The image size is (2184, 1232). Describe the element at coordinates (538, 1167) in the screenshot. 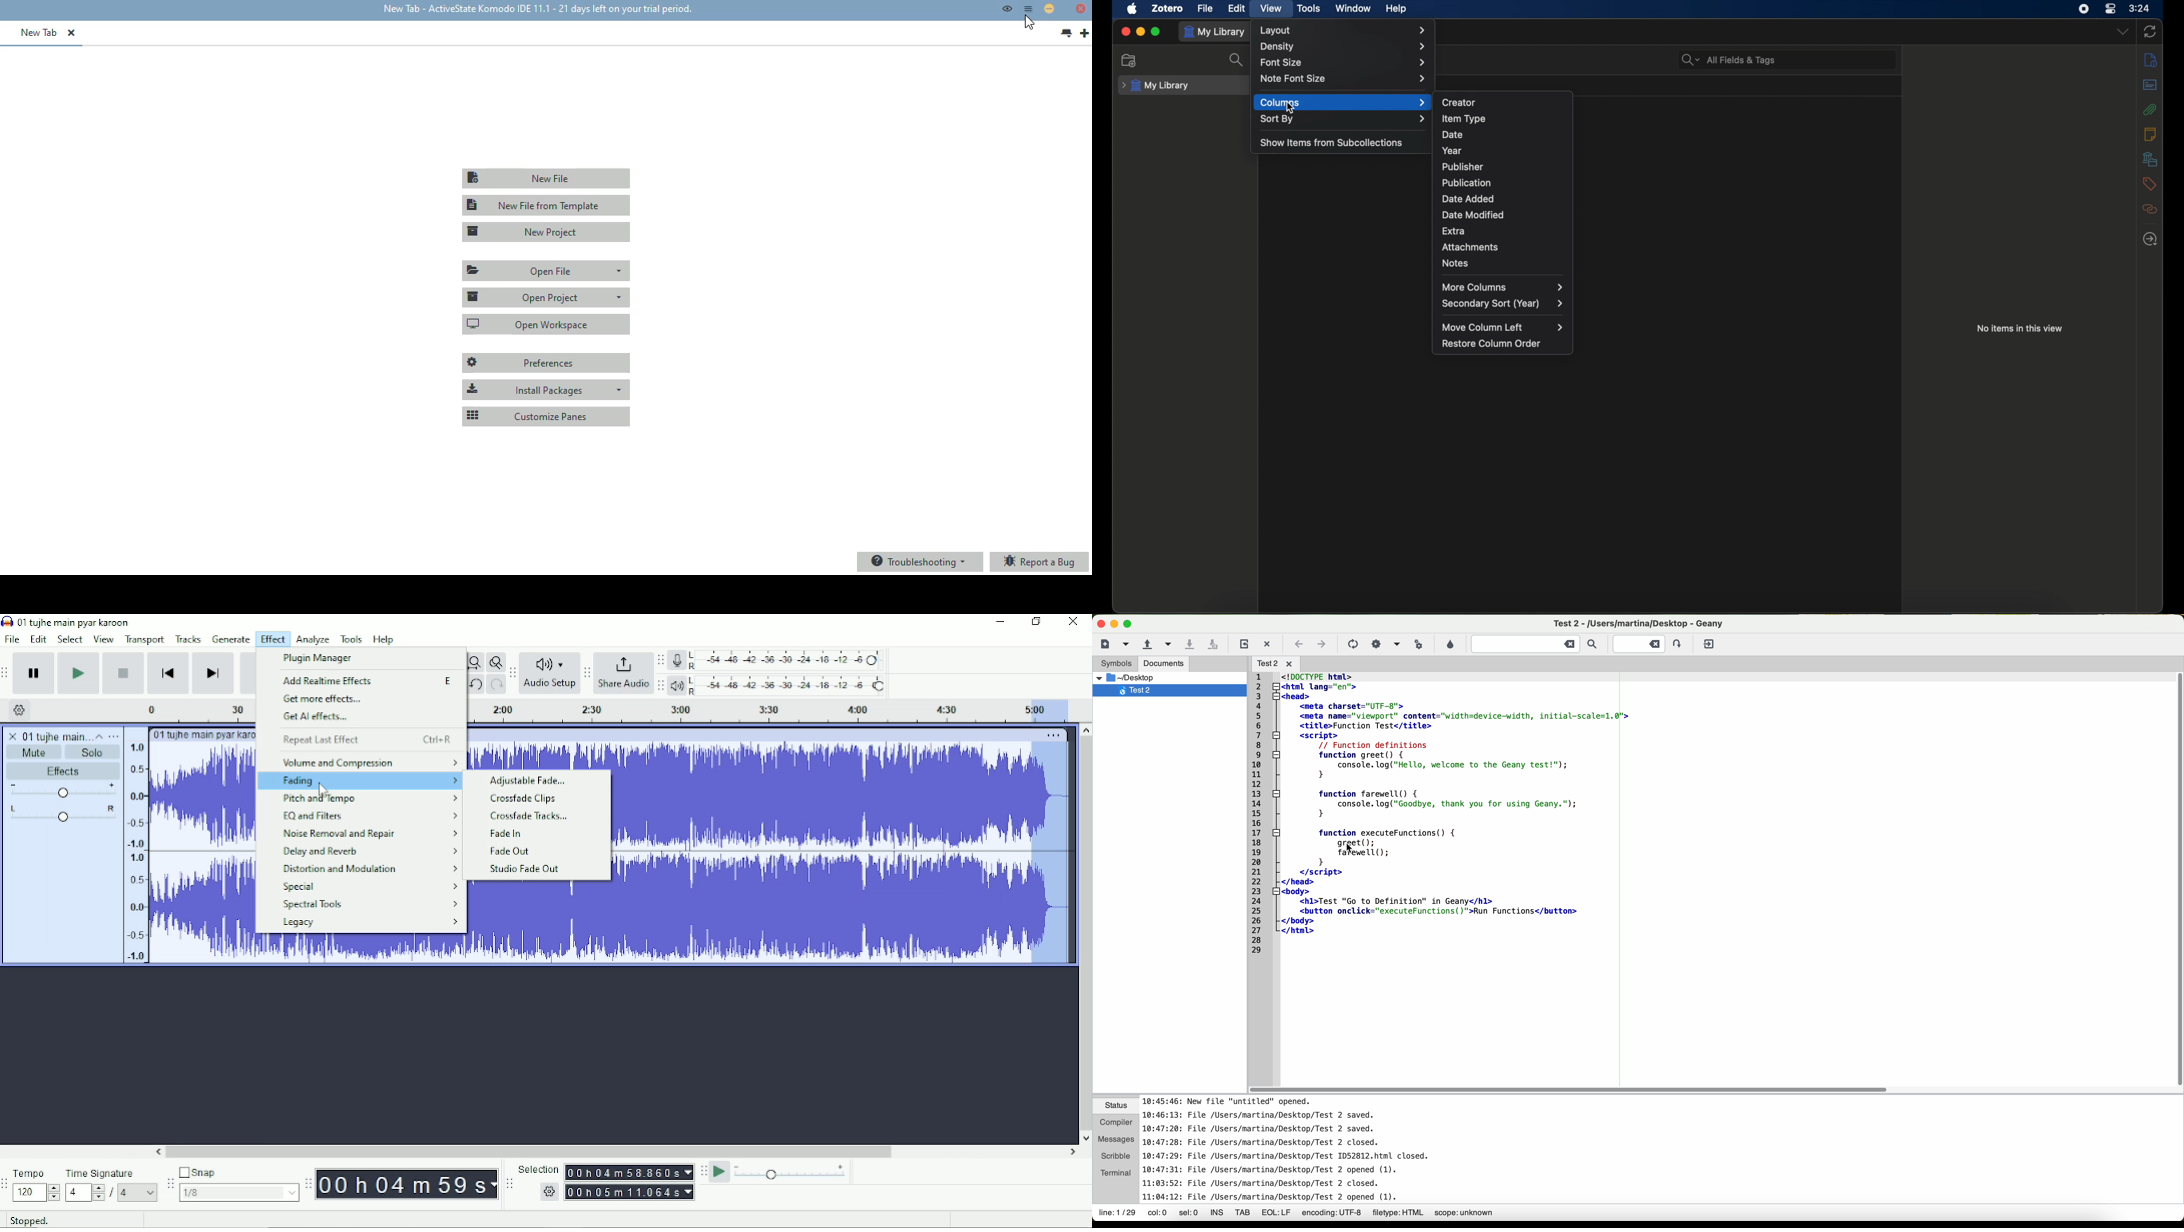

I see `Selection` at that location.